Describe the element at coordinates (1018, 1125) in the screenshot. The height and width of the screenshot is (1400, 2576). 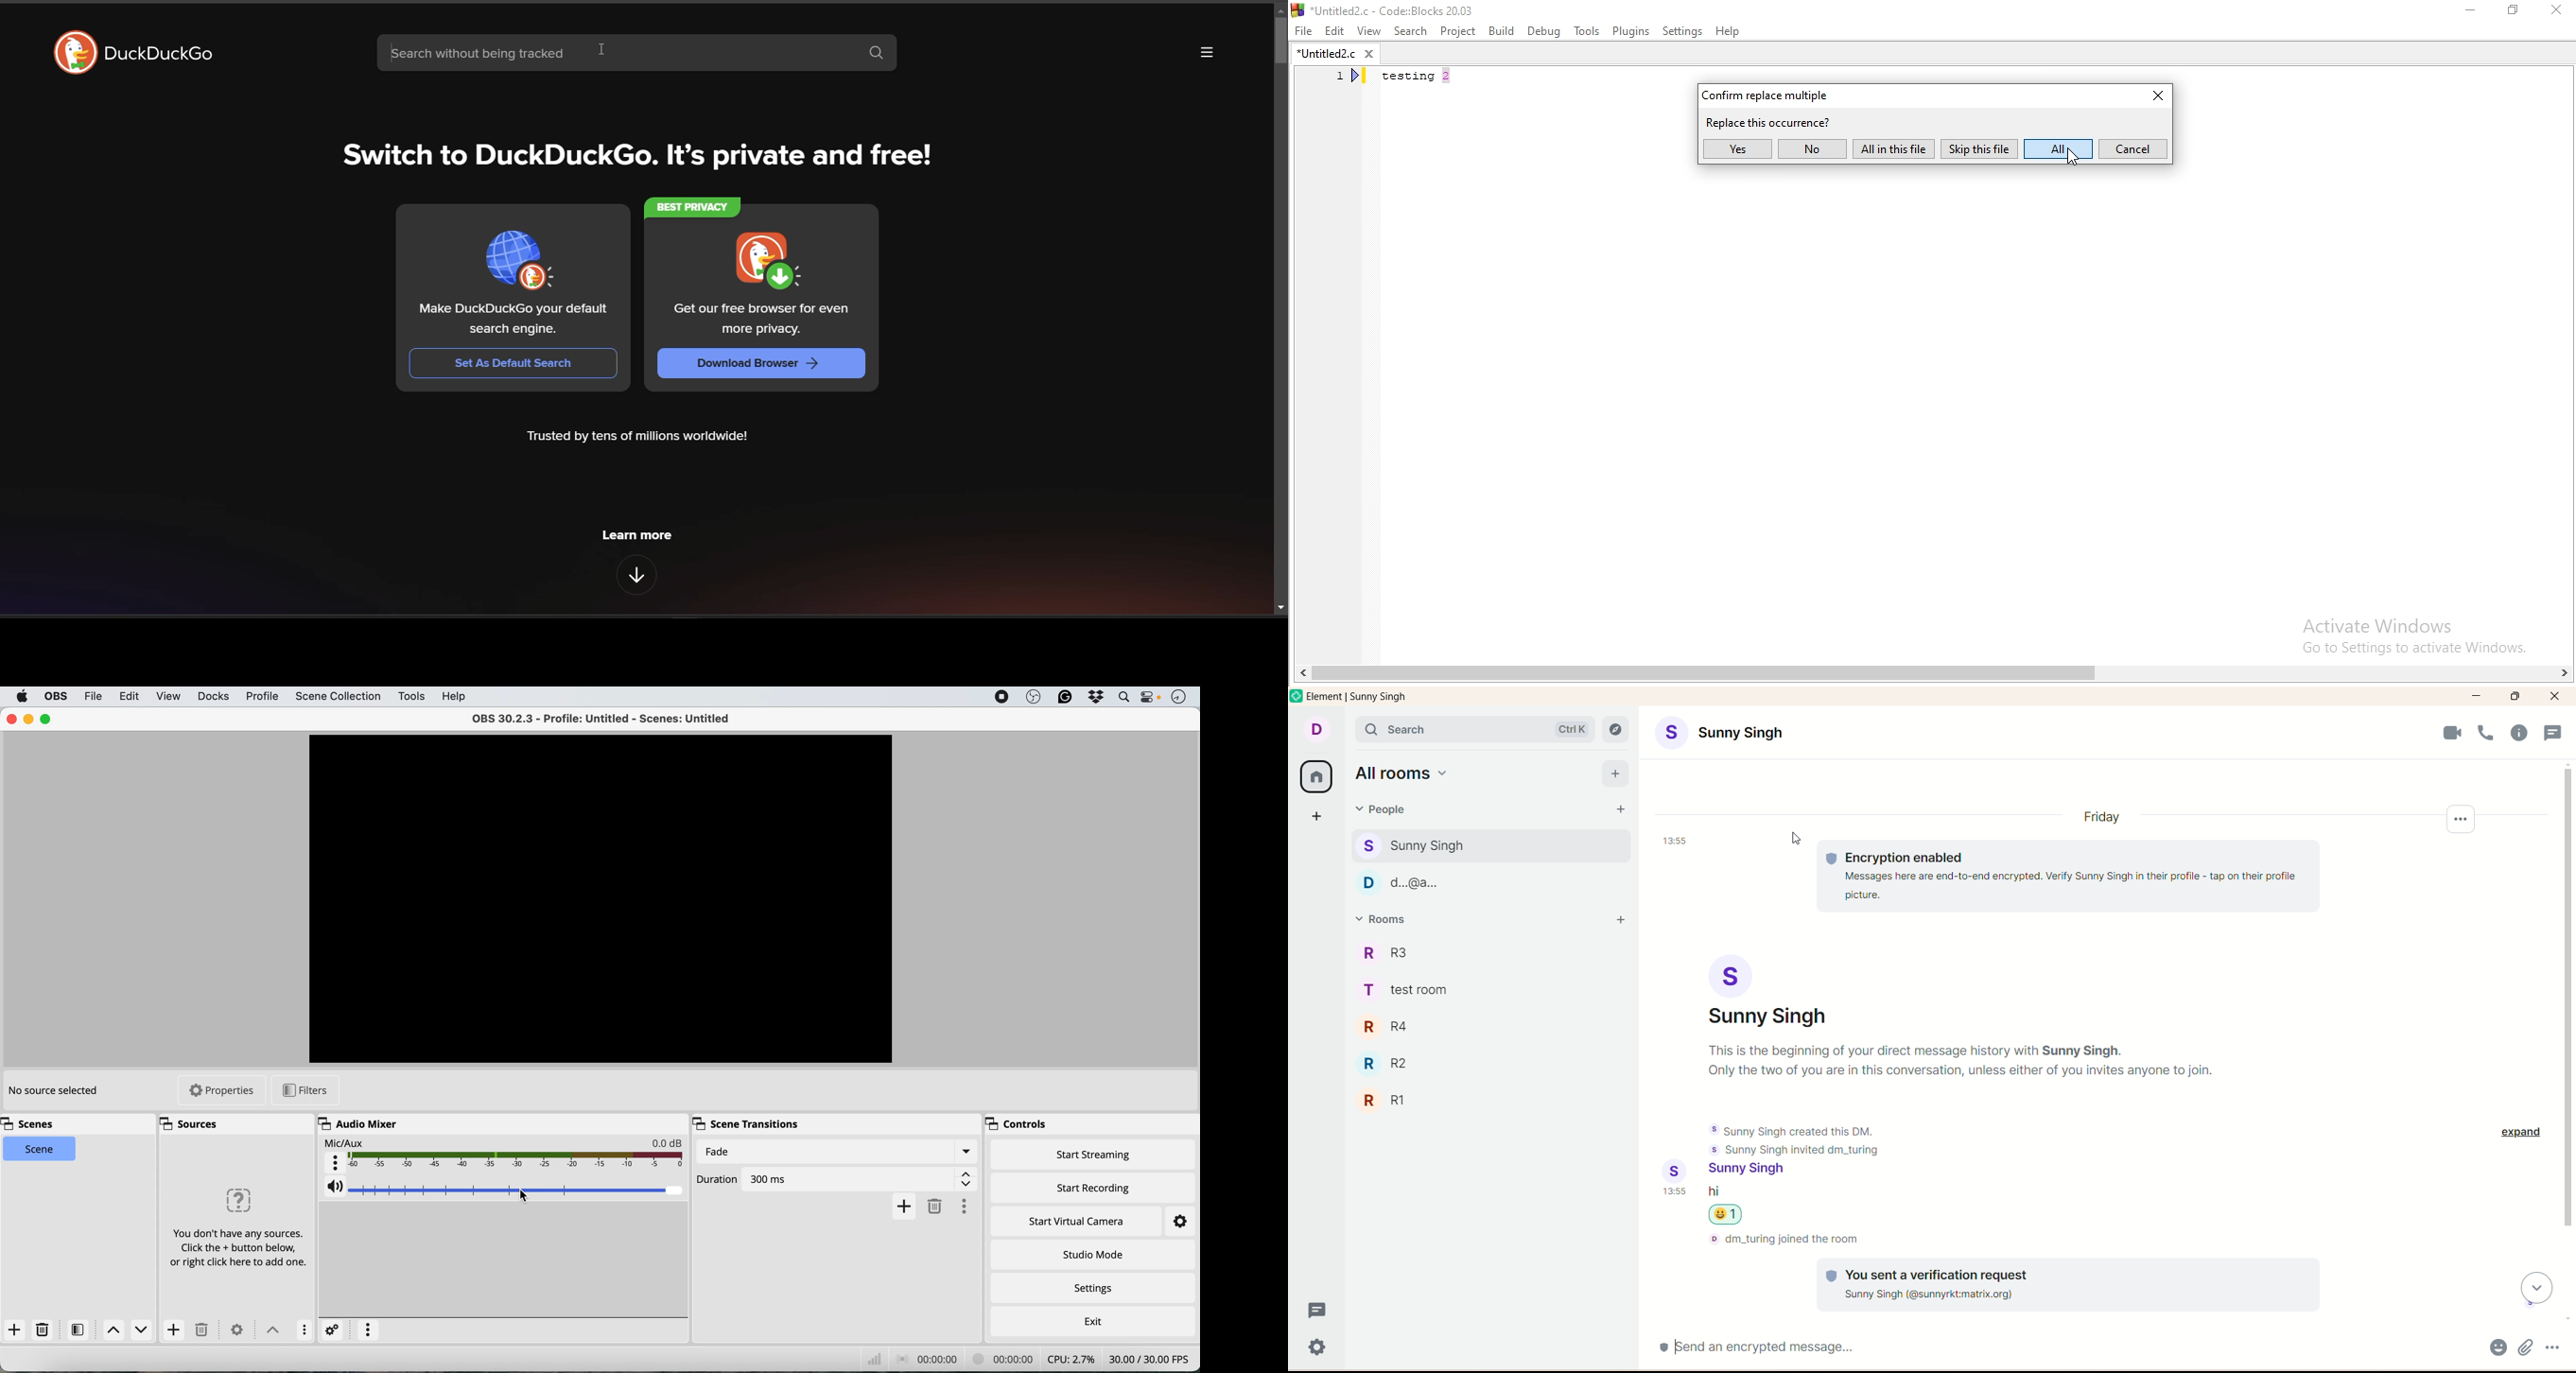
I see `controls` at that location.